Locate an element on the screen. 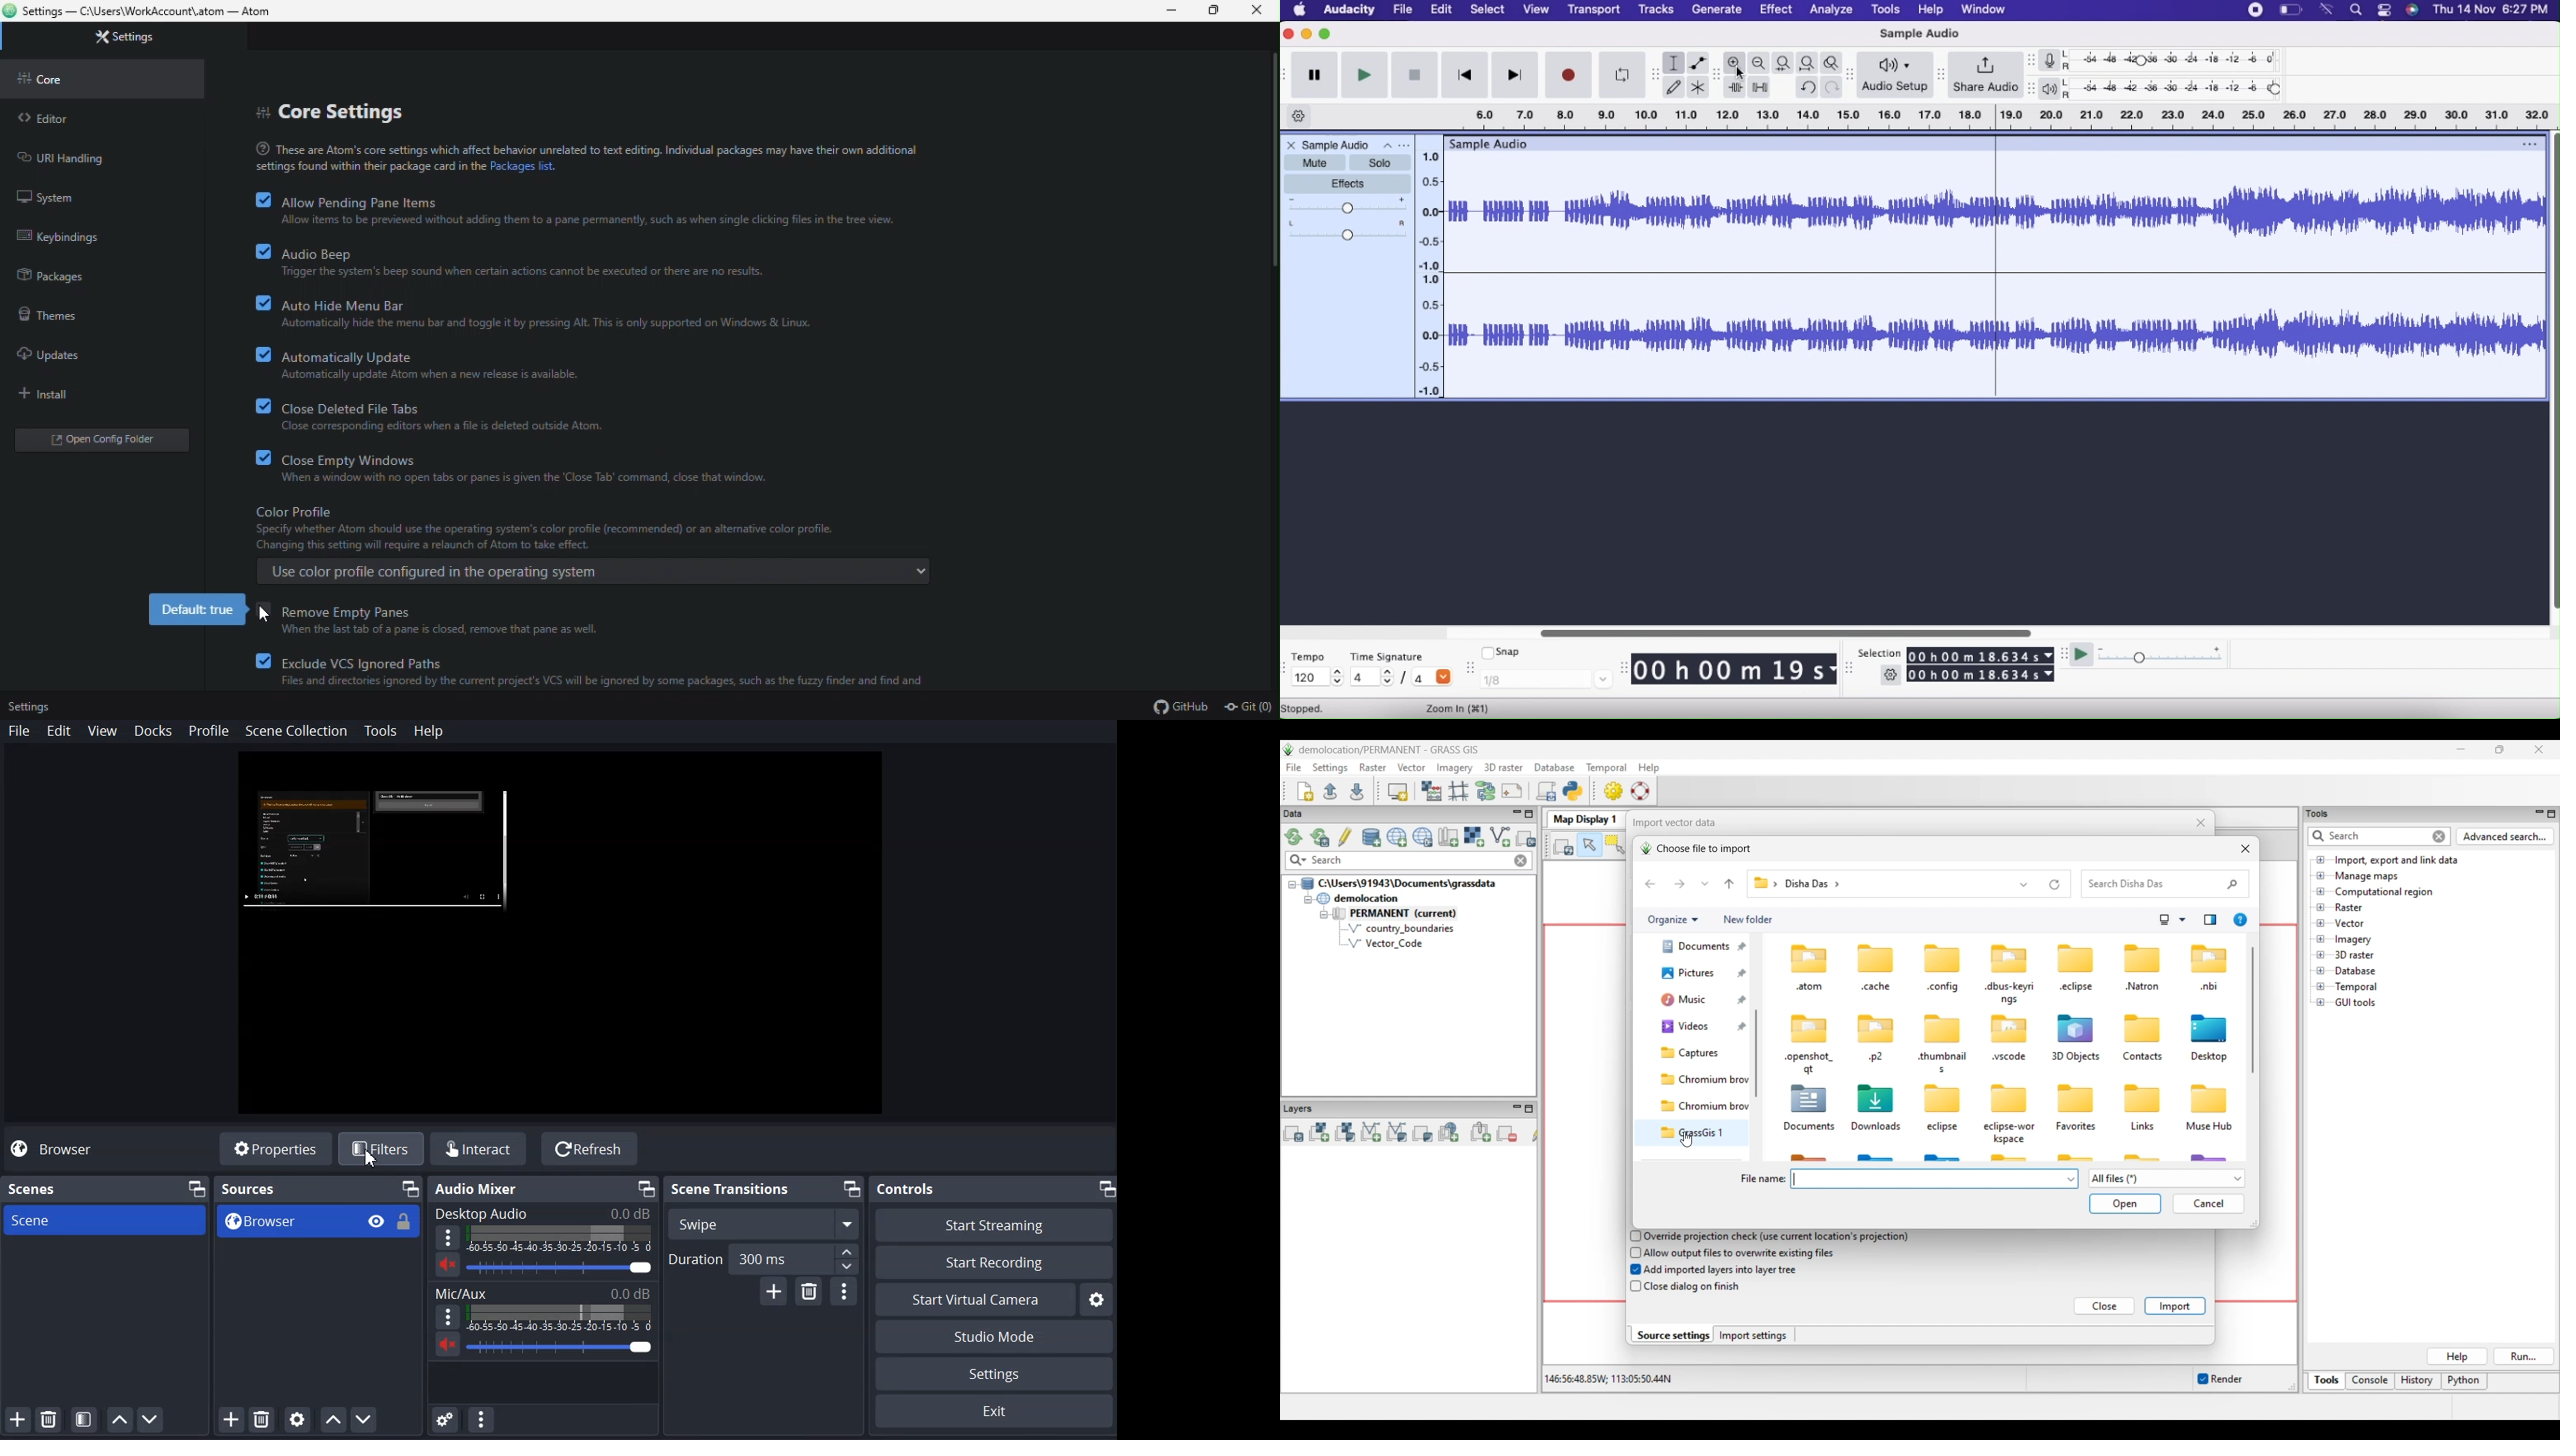 This screenshot has height=1456, width=2576. Mute is located at coordinates (1314, 163).